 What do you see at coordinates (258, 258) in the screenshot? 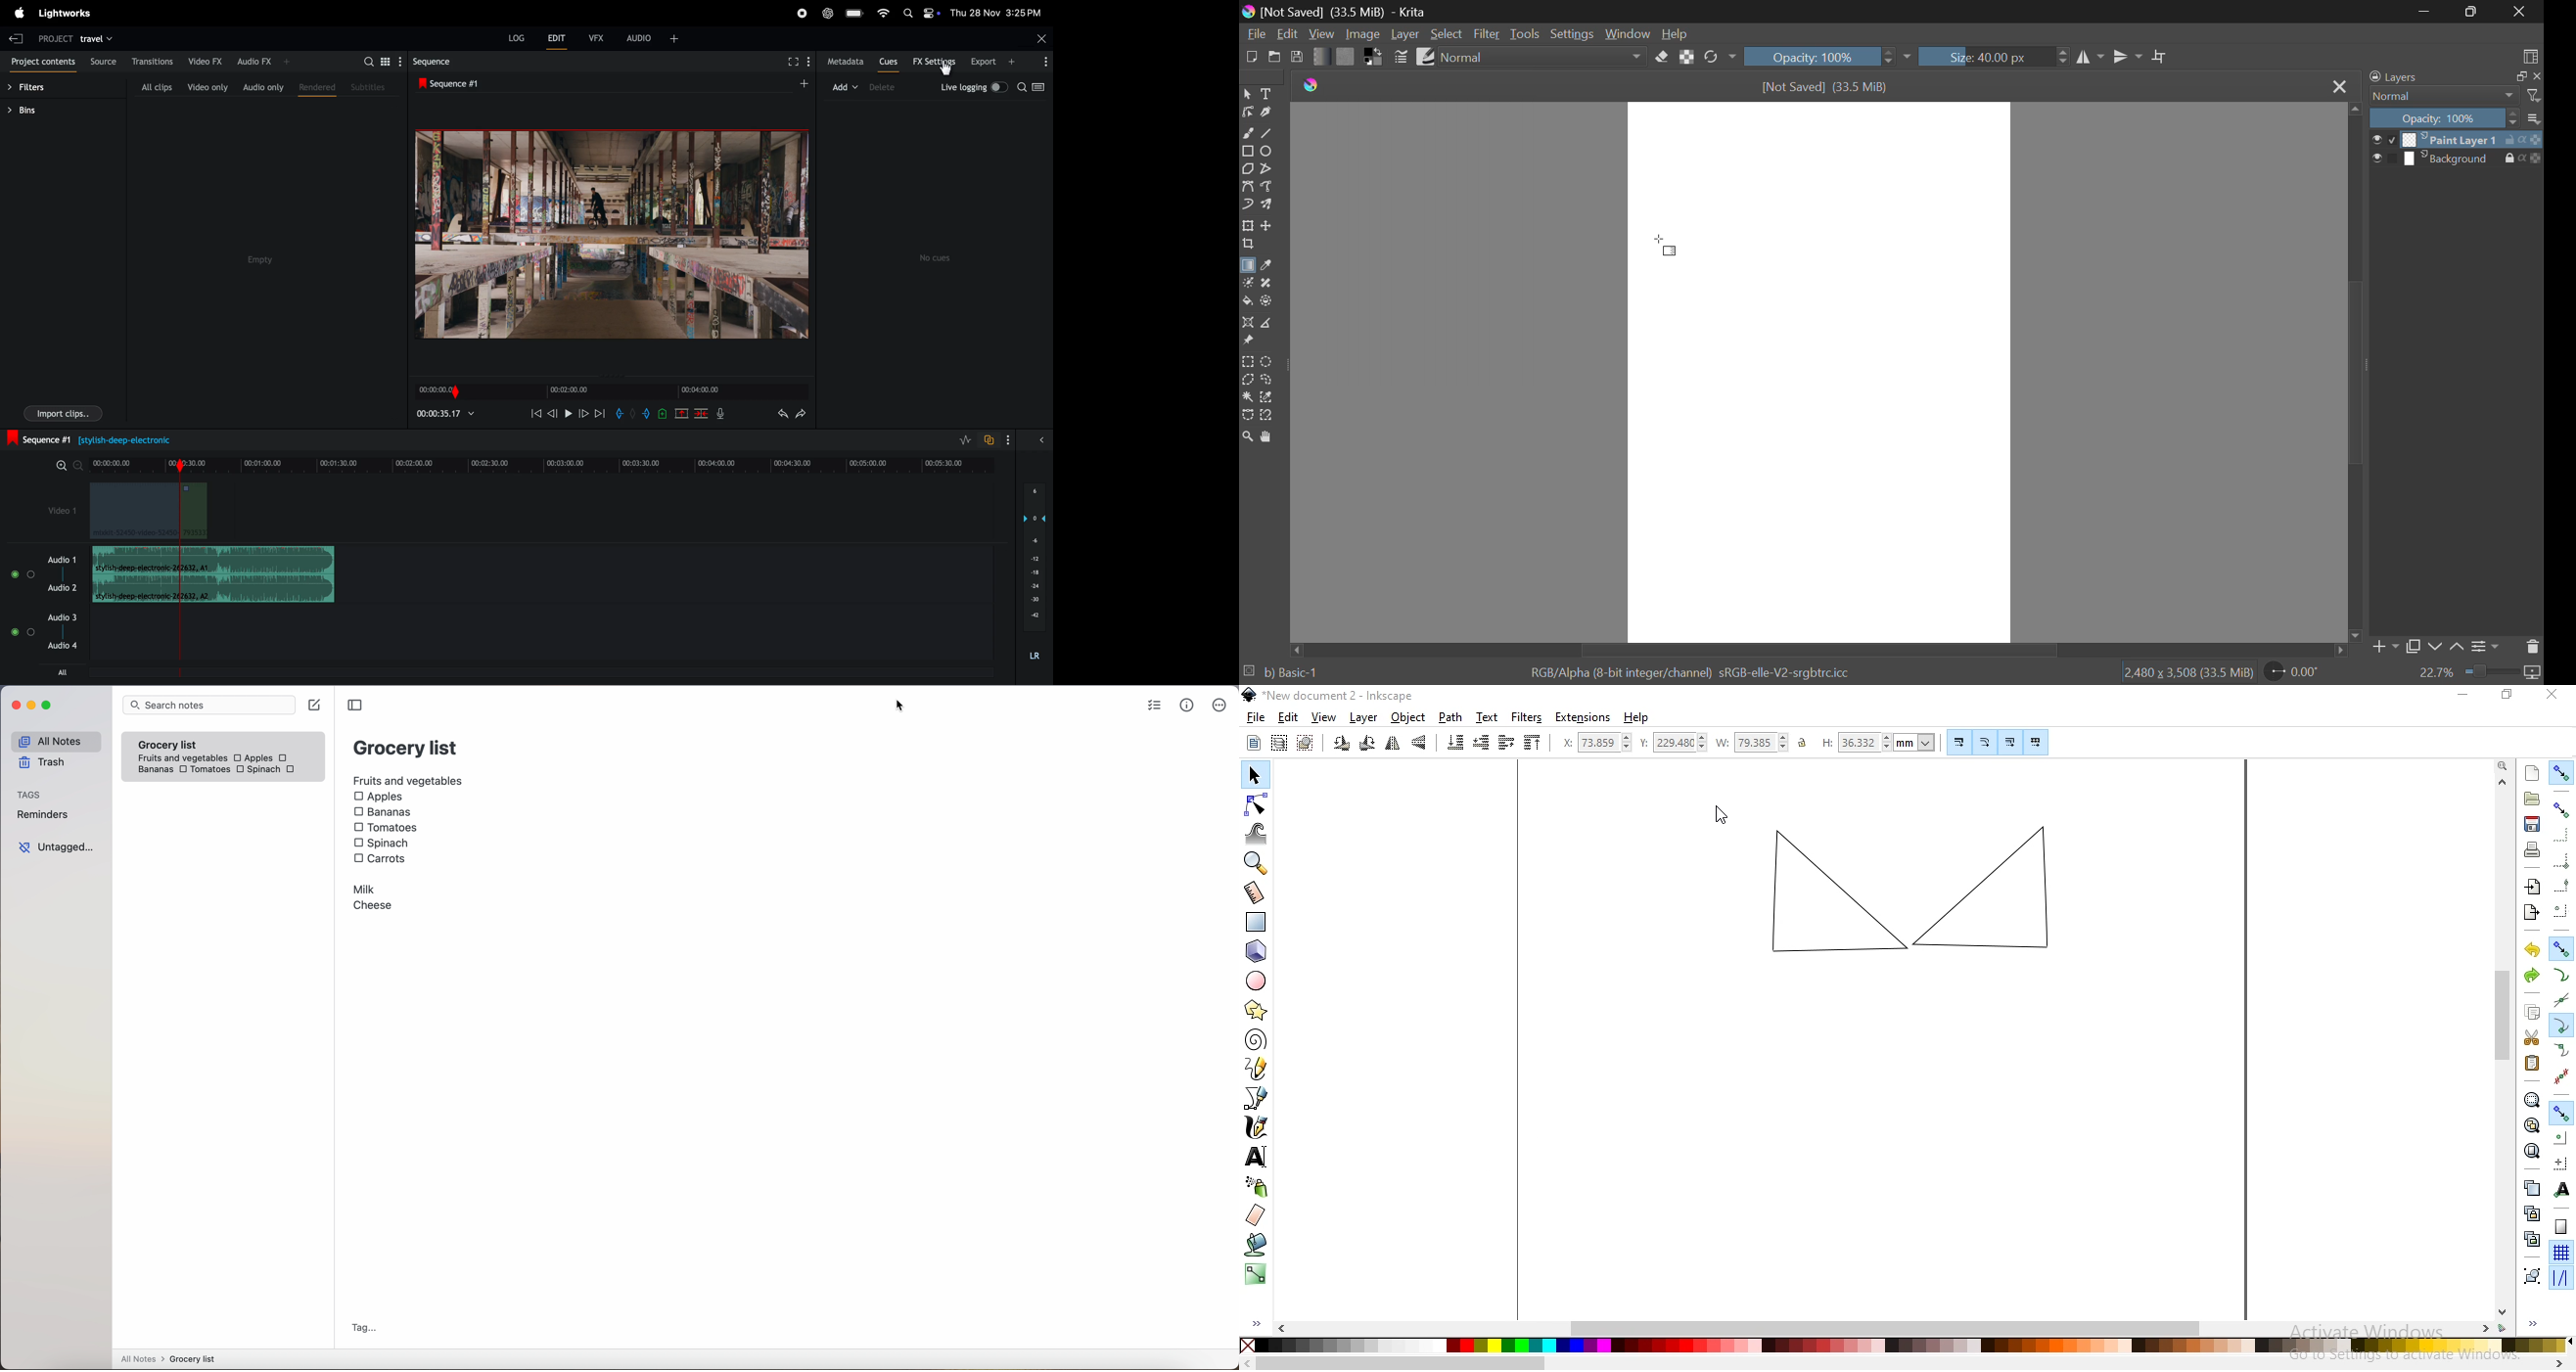
I see `empty` at bounding box center [258, 258].